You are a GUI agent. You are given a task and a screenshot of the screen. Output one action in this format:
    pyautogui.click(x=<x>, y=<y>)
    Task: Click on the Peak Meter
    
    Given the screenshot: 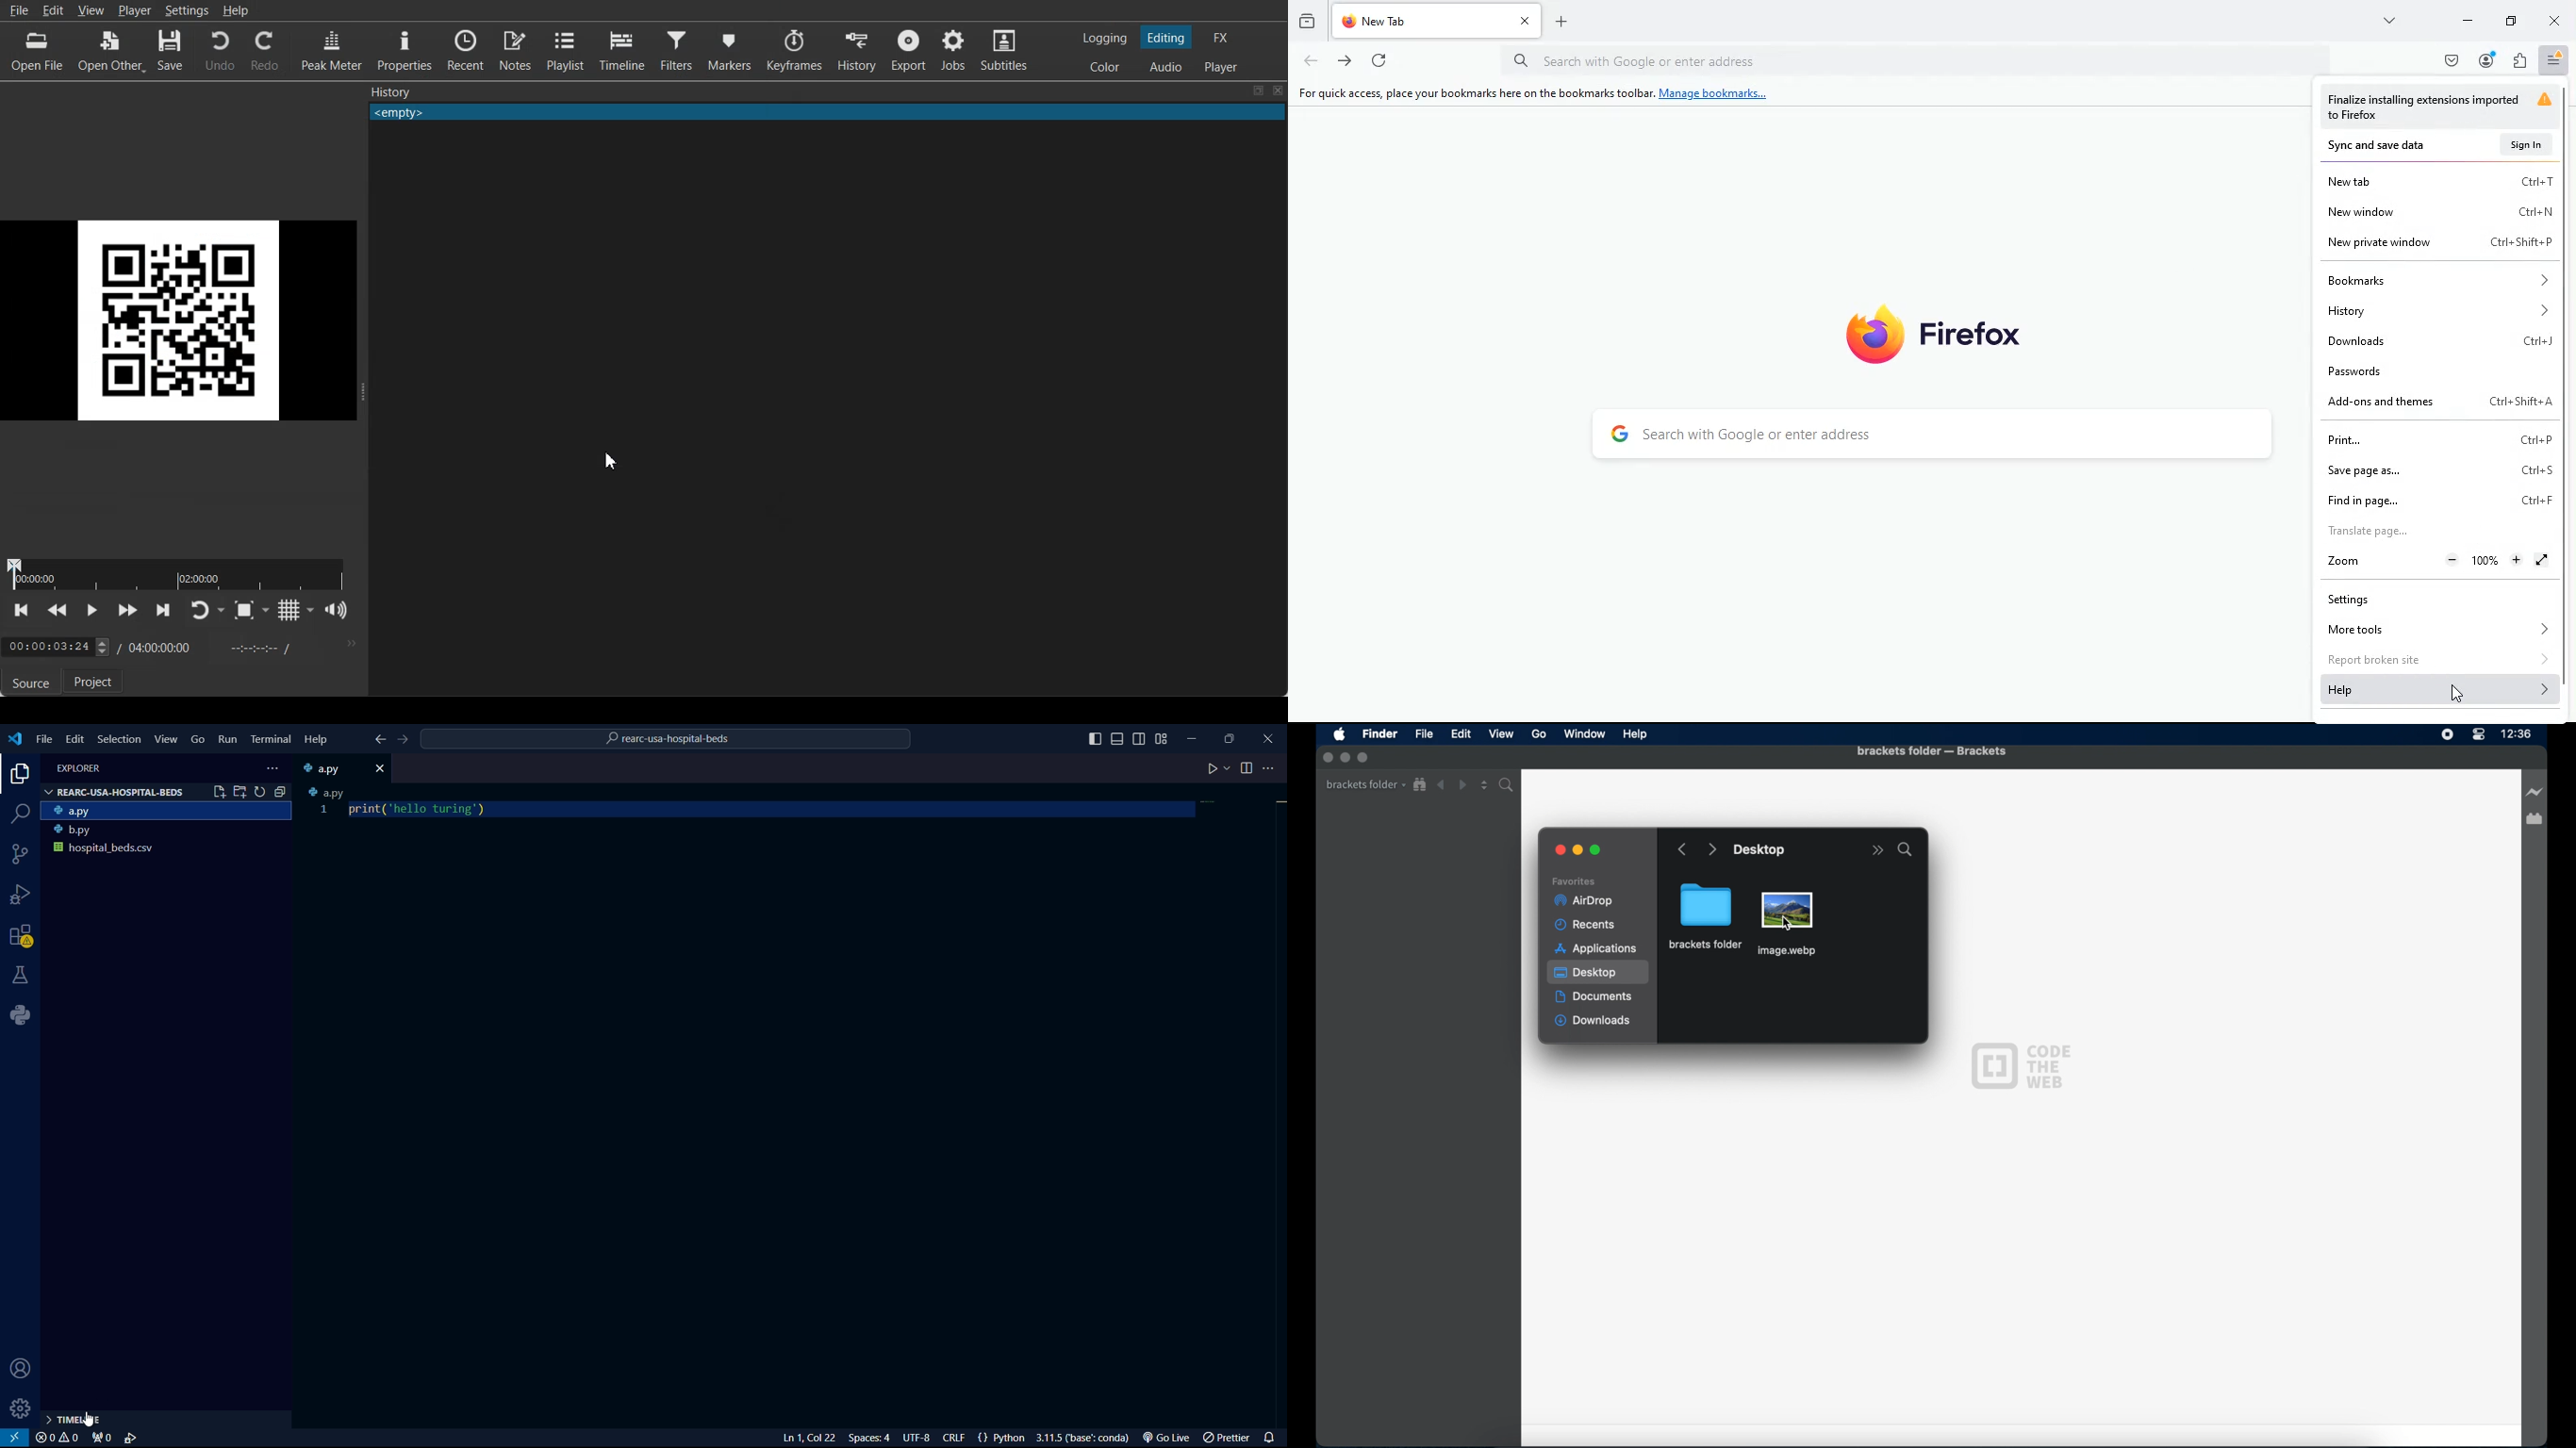 What is the action you would take?
    pyautogui.click(x=332, y=49)
    